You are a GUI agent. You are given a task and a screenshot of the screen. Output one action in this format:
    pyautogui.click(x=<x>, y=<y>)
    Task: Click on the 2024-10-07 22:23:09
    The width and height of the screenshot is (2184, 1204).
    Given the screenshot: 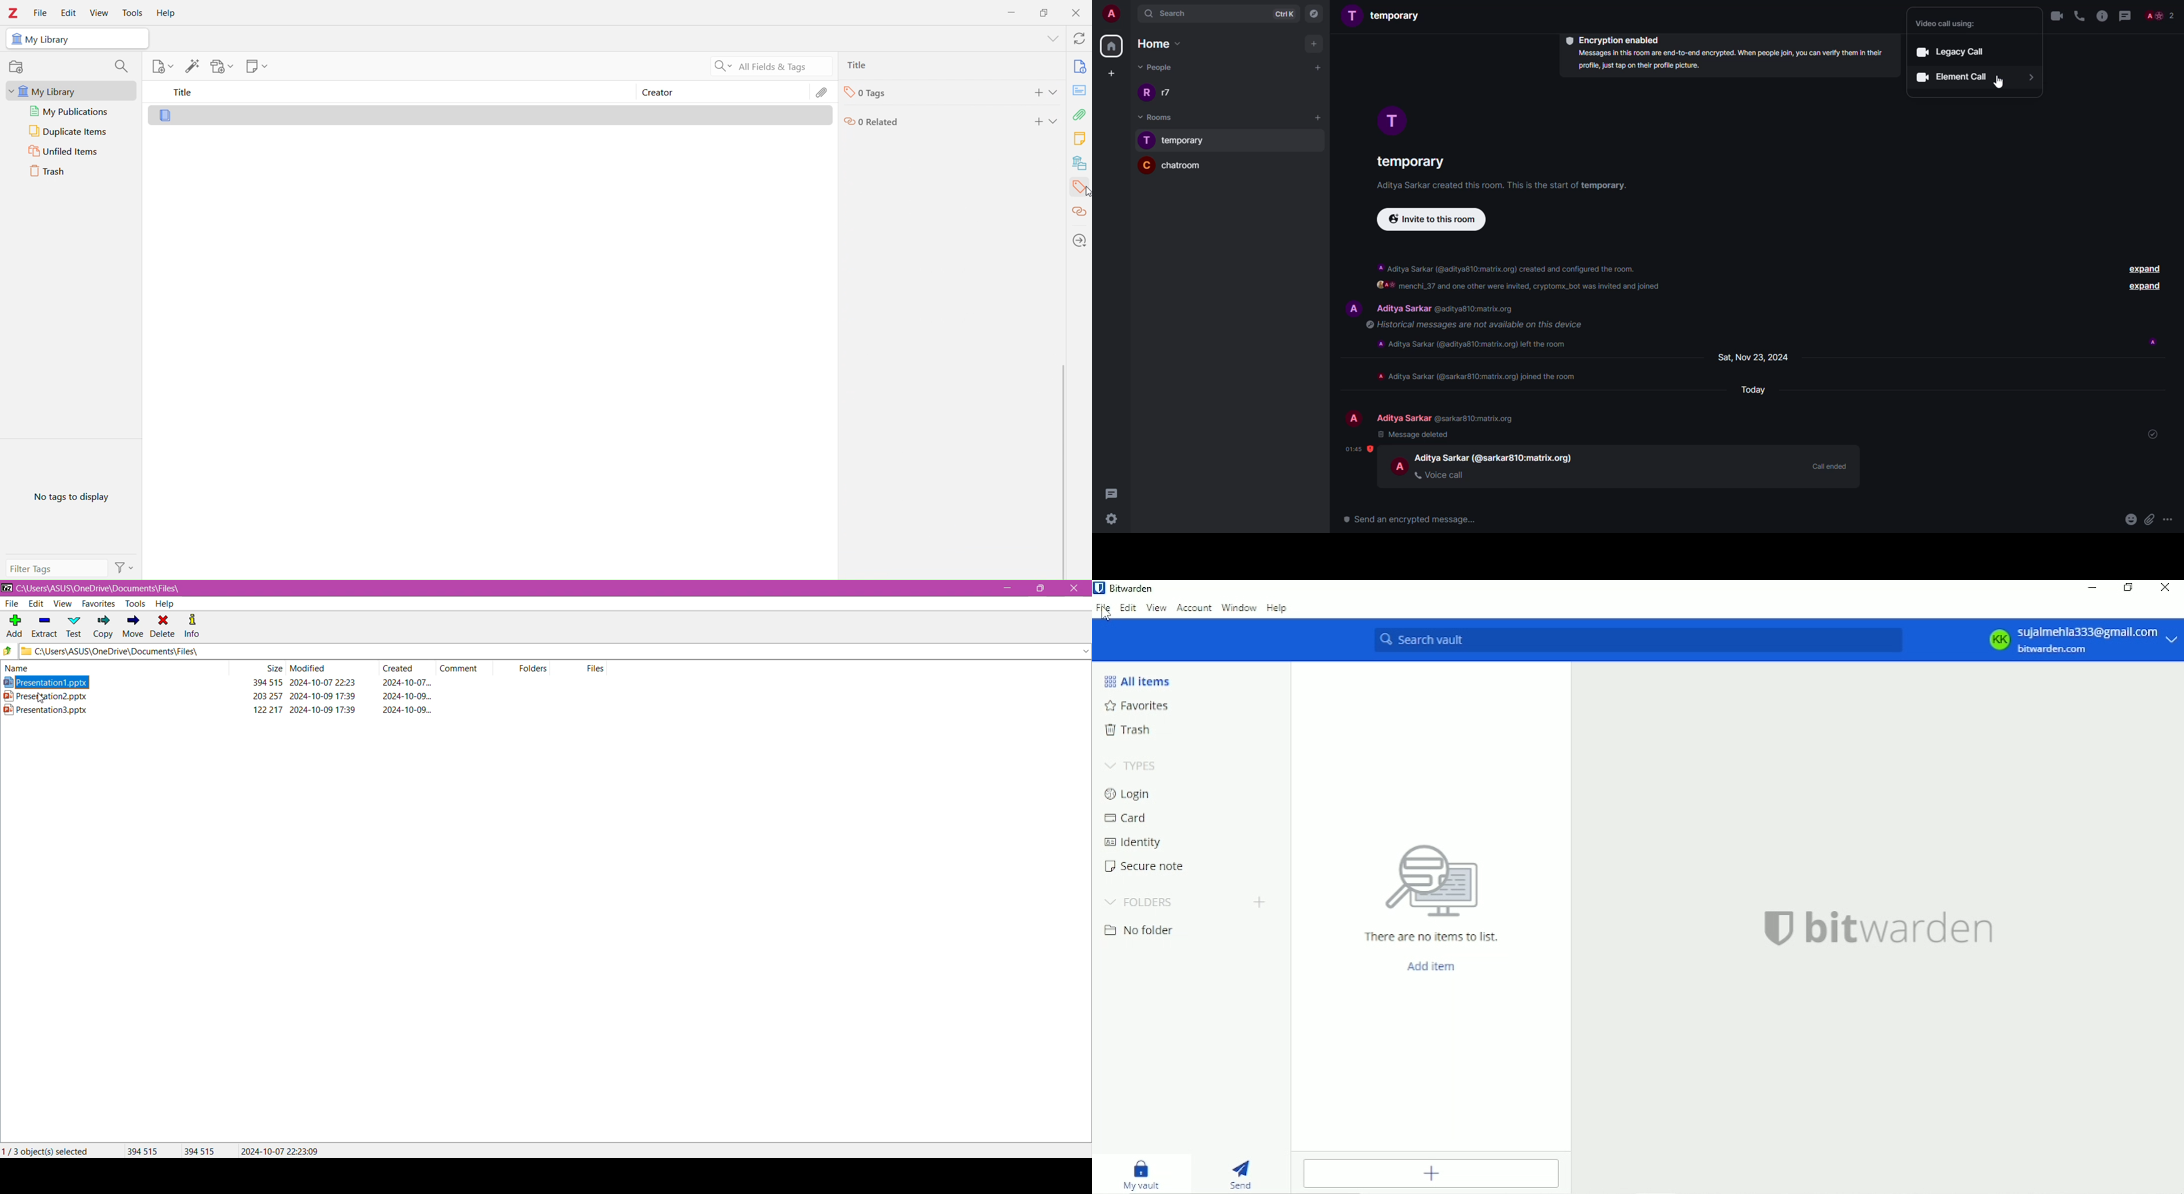 What is the action you would take?
    pyautogui.click(x=280, y=1151)
    